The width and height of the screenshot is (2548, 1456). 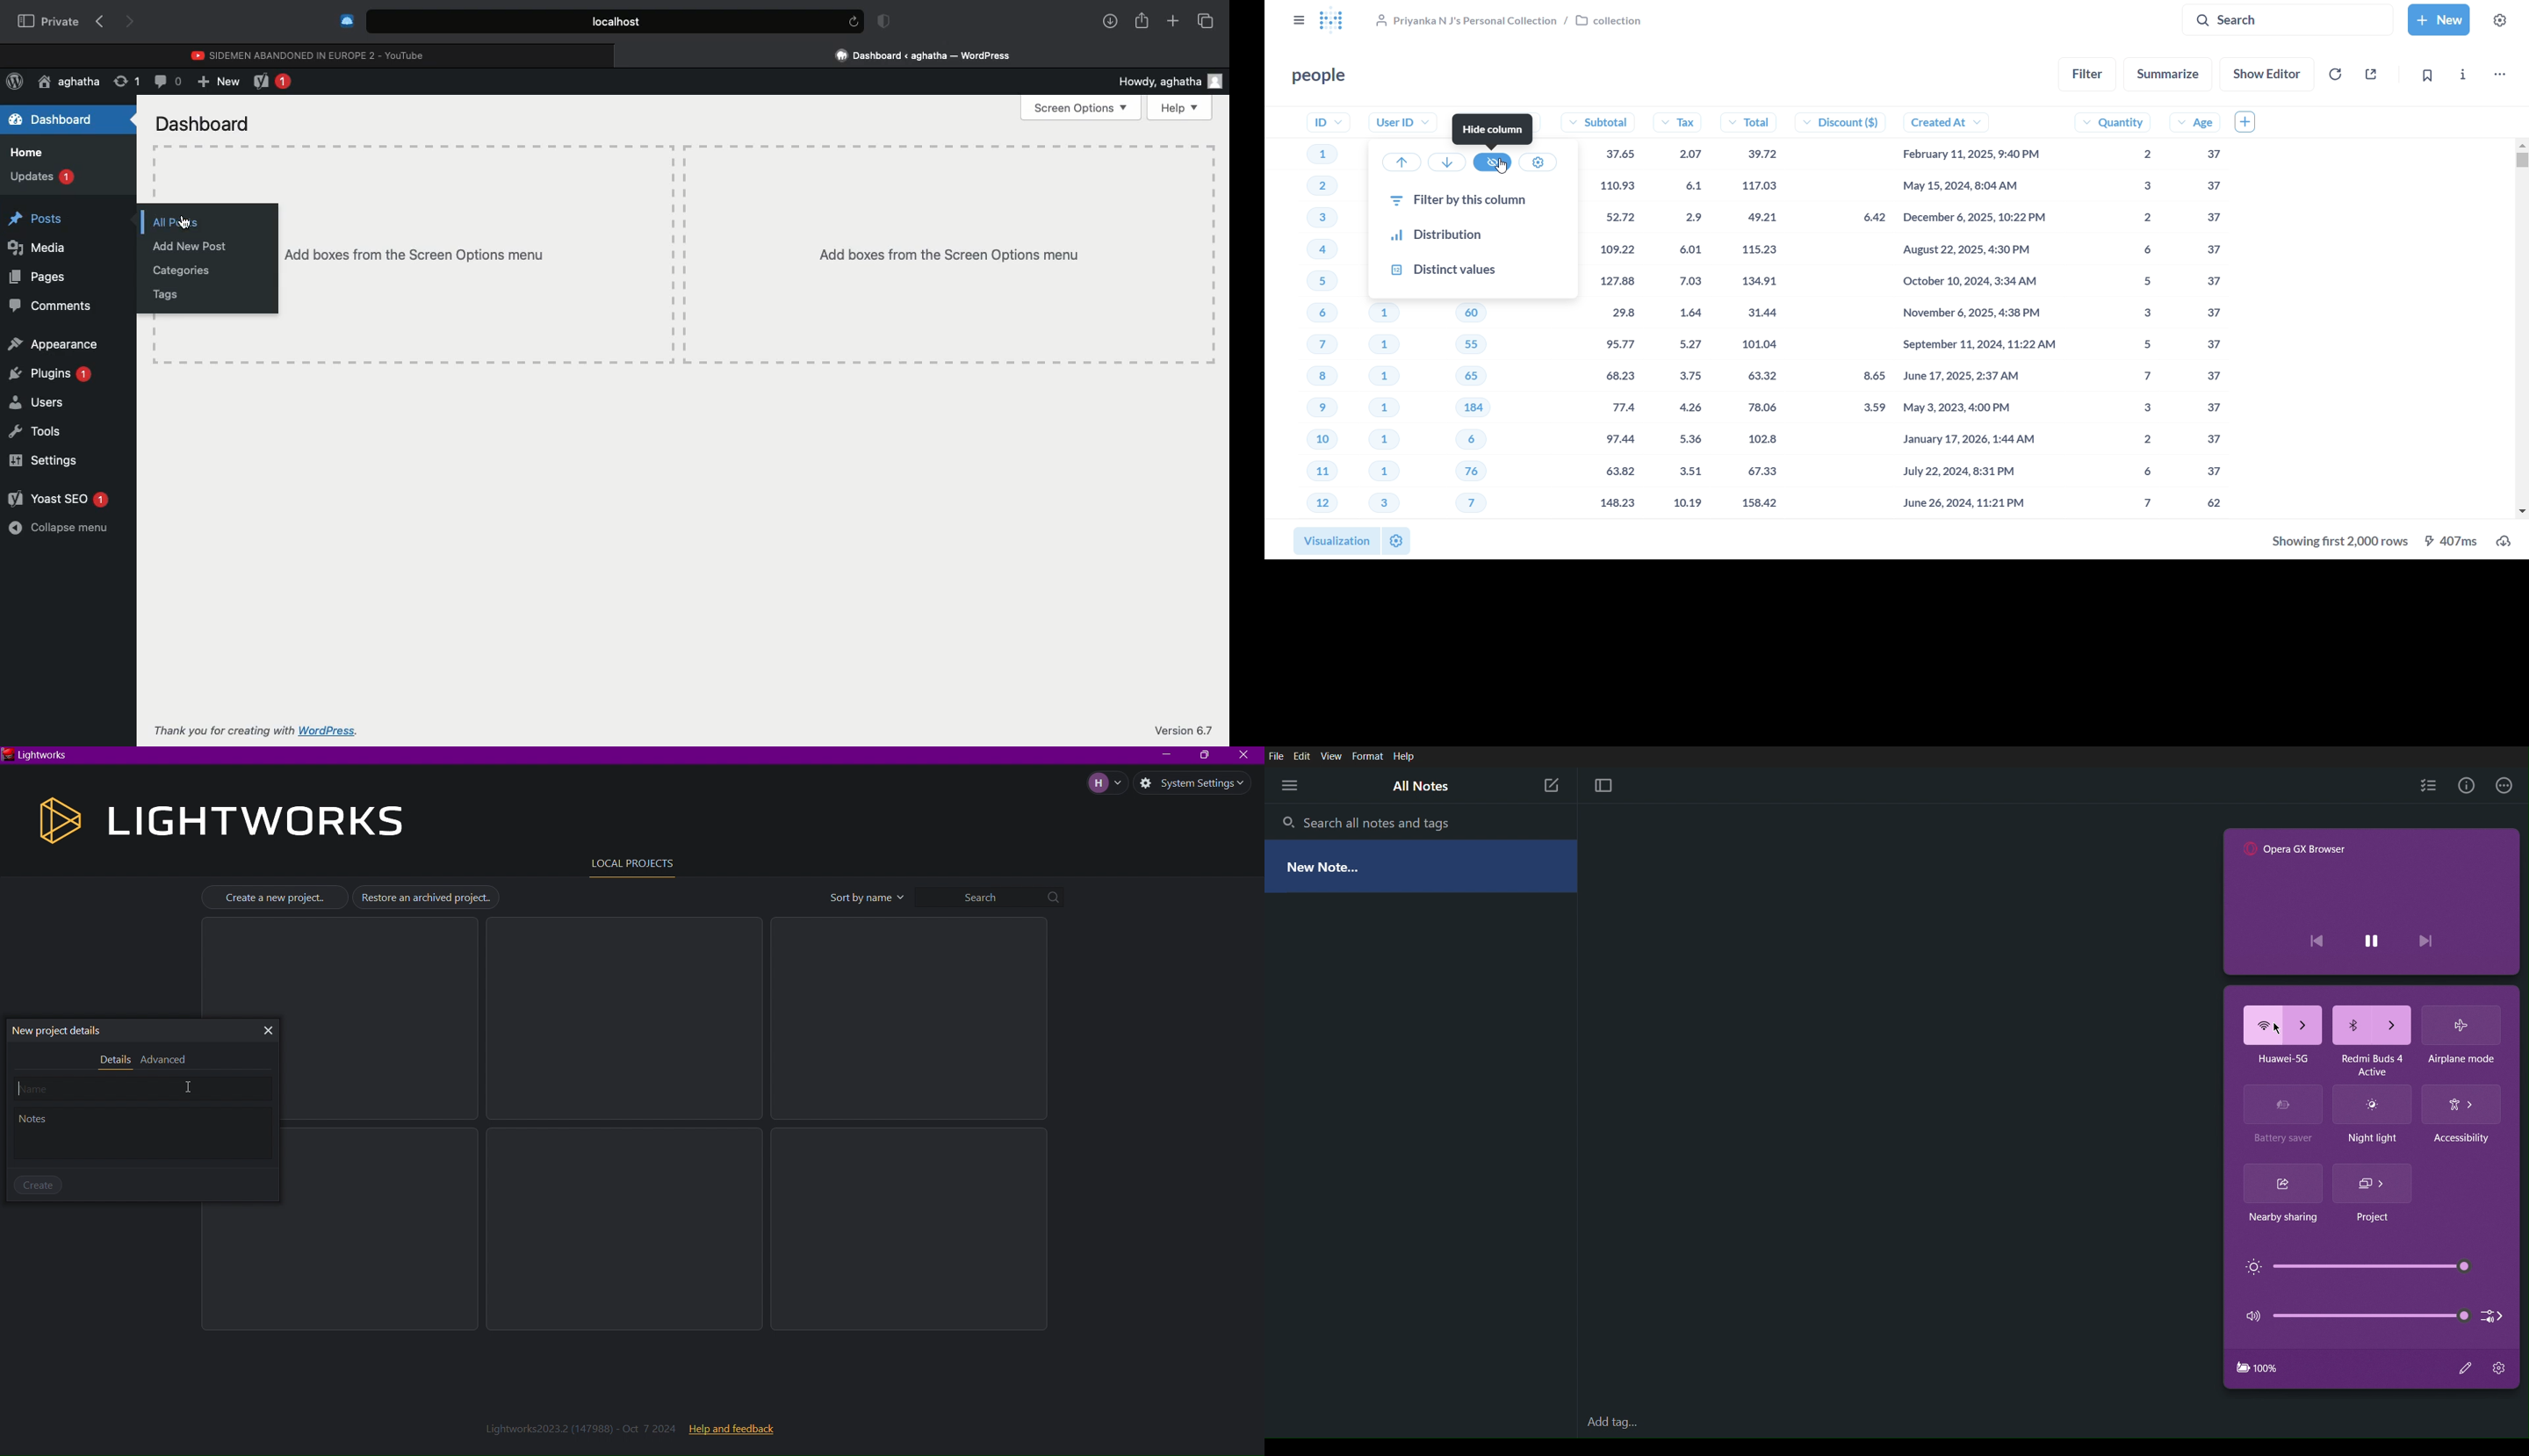 What do you see at coordinates (1401, 123) in the screenshot?
I see `user ID` at bounding box center [1401, 123].